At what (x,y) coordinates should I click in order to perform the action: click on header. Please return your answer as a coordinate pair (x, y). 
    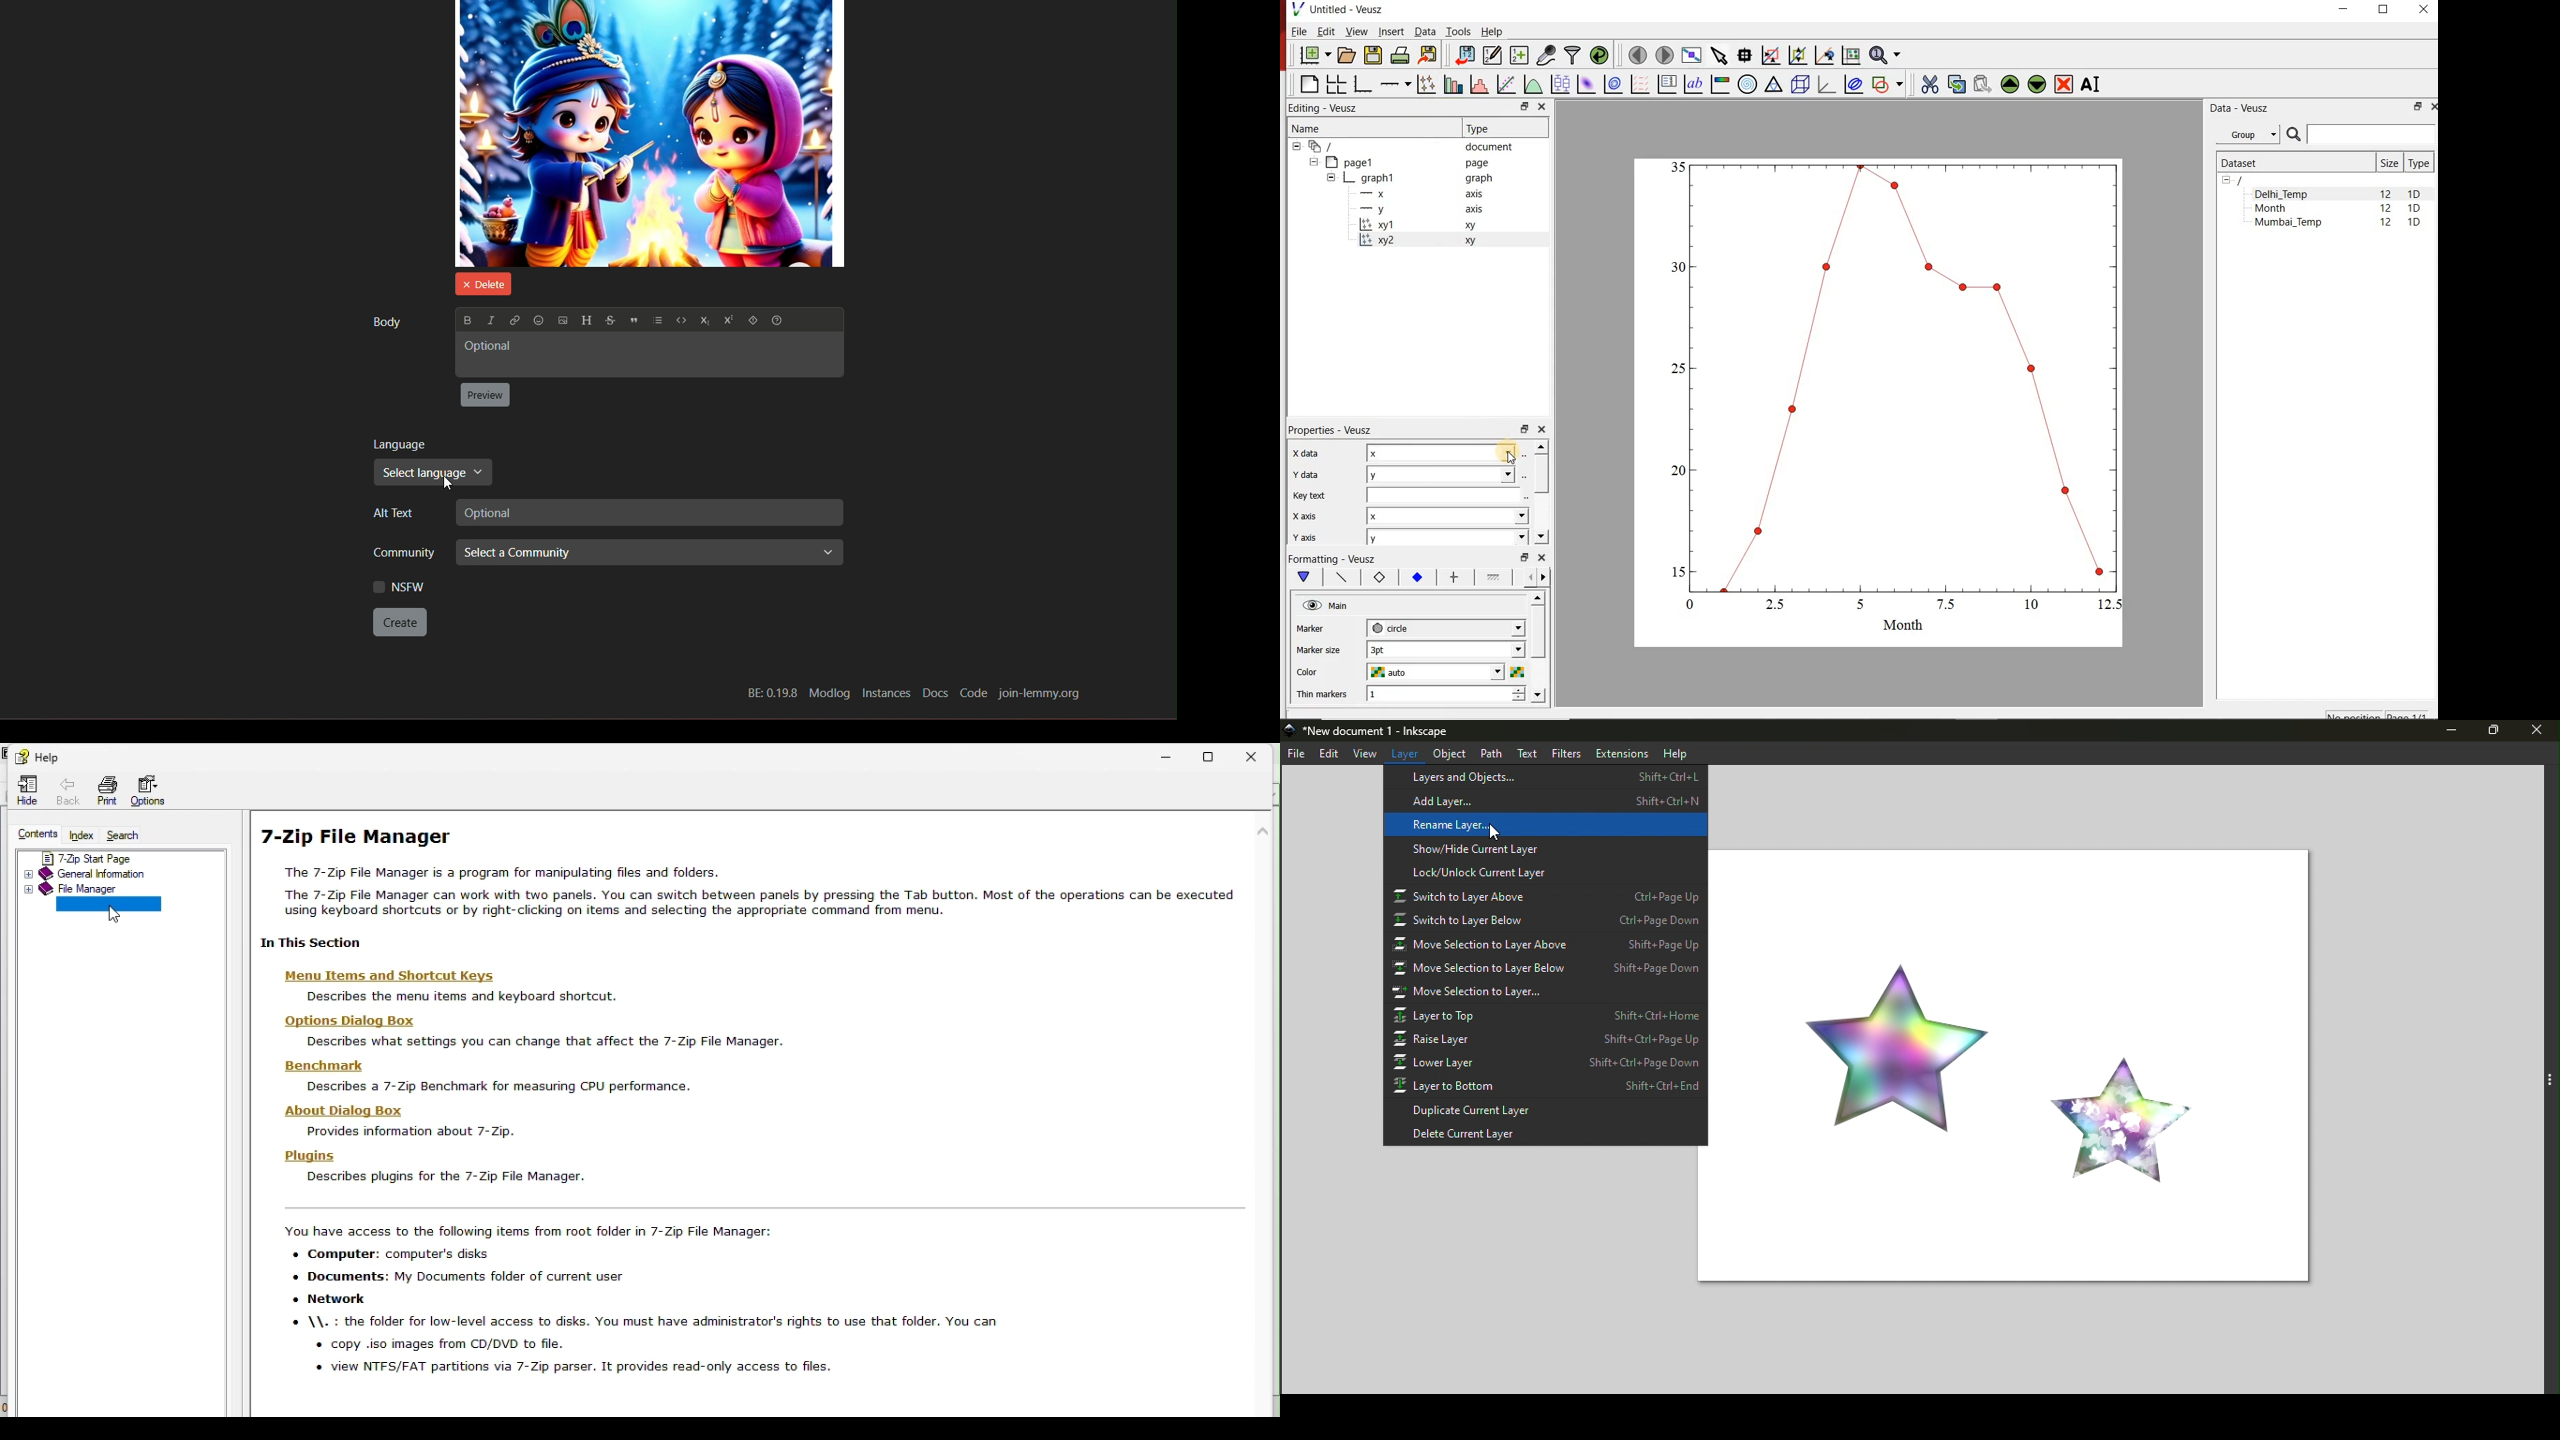
    Looking at the image, I should click on (587, 321).